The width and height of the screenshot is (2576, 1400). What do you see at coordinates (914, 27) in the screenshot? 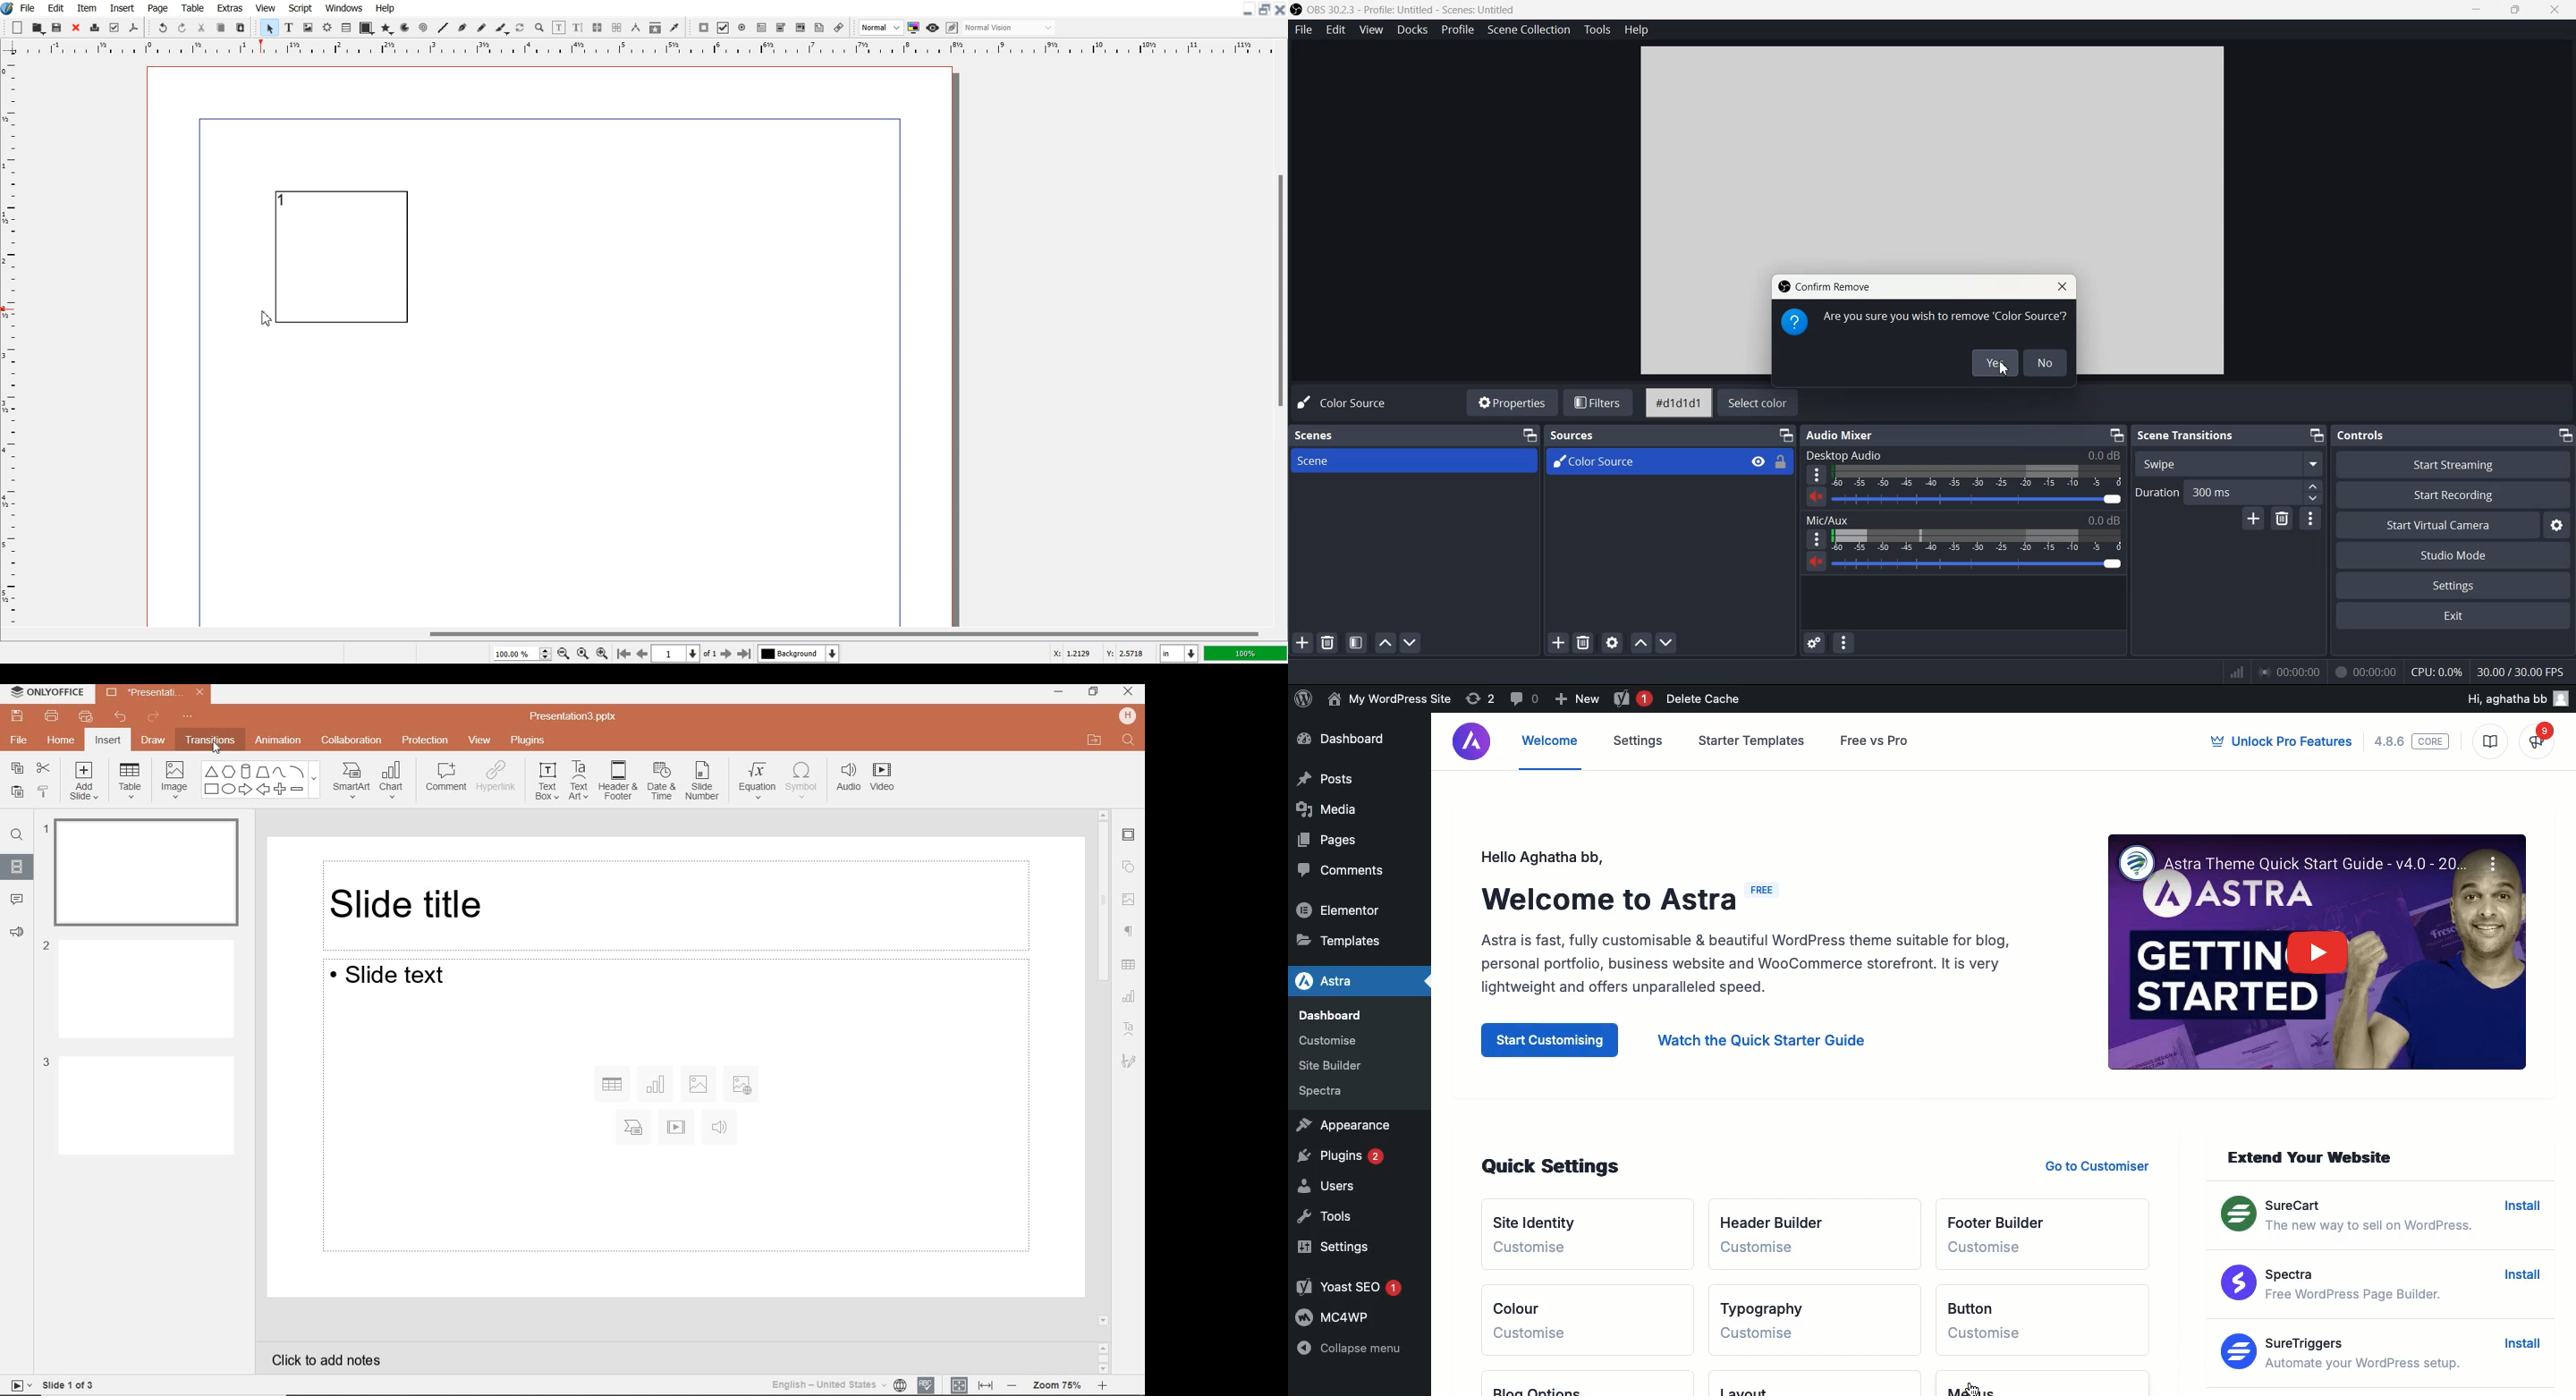
I see `Toggle color management system` at bounding box center [914, 27].